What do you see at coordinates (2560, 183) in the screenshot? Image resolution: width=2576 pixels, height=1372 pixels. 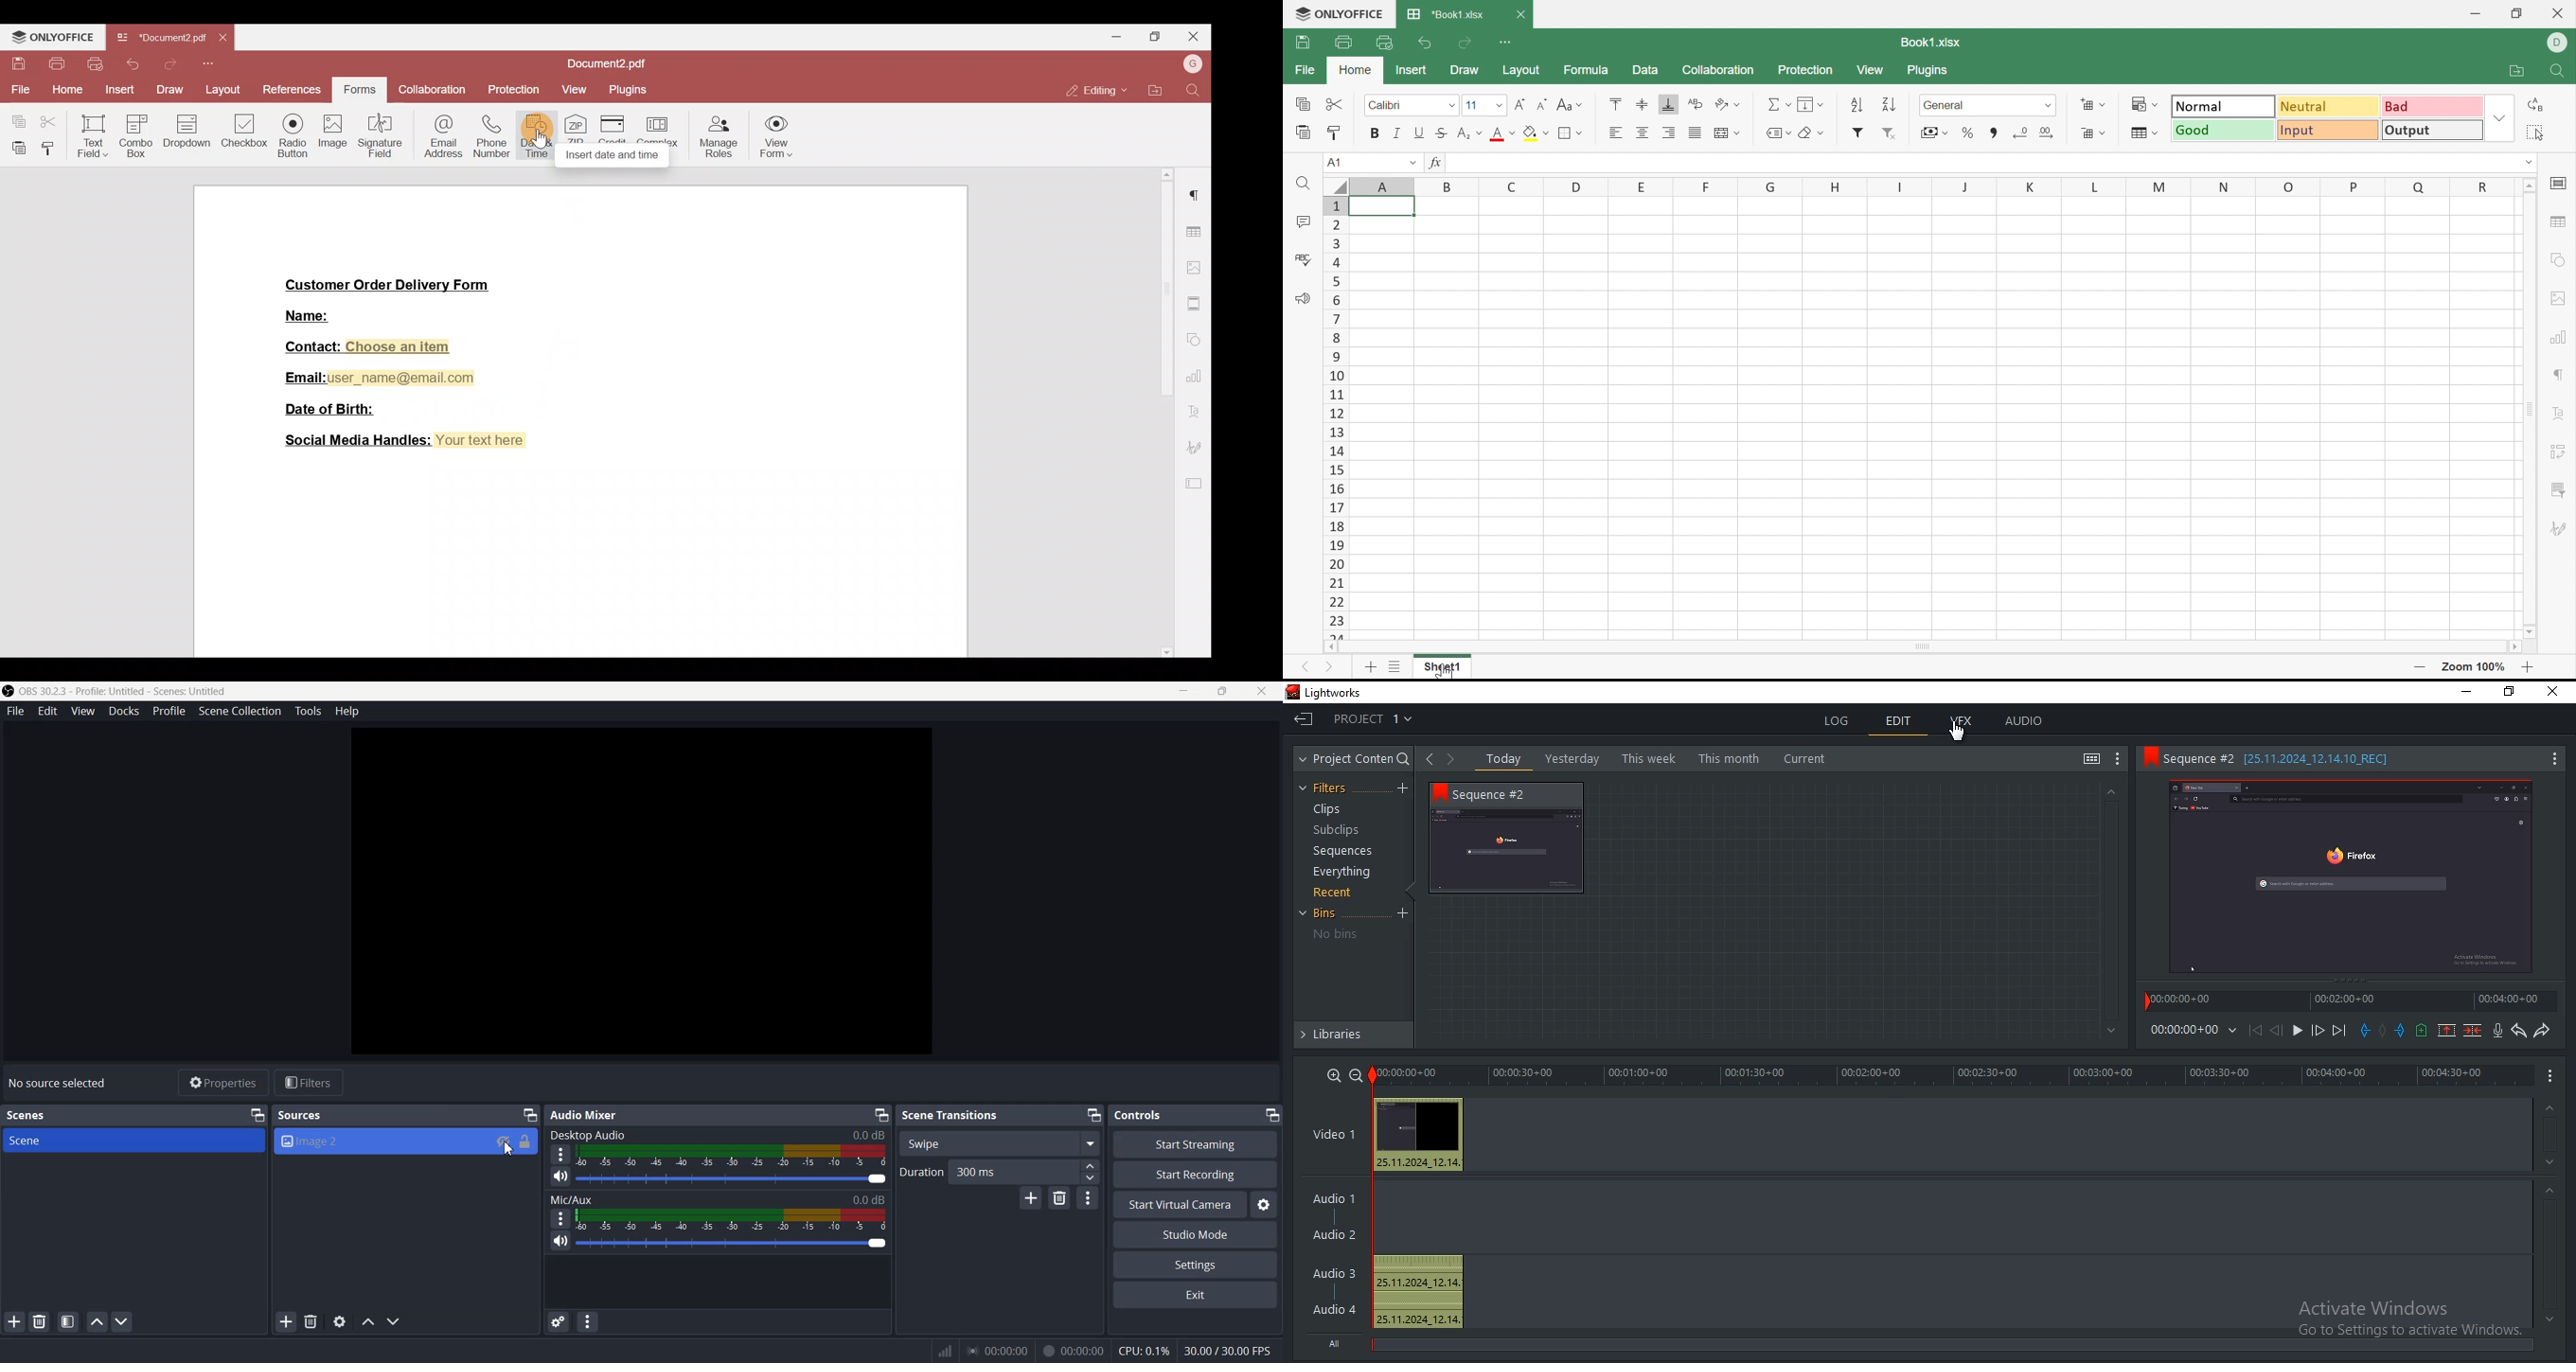 I see `Slide settings` at bounding box center [2560, 183].